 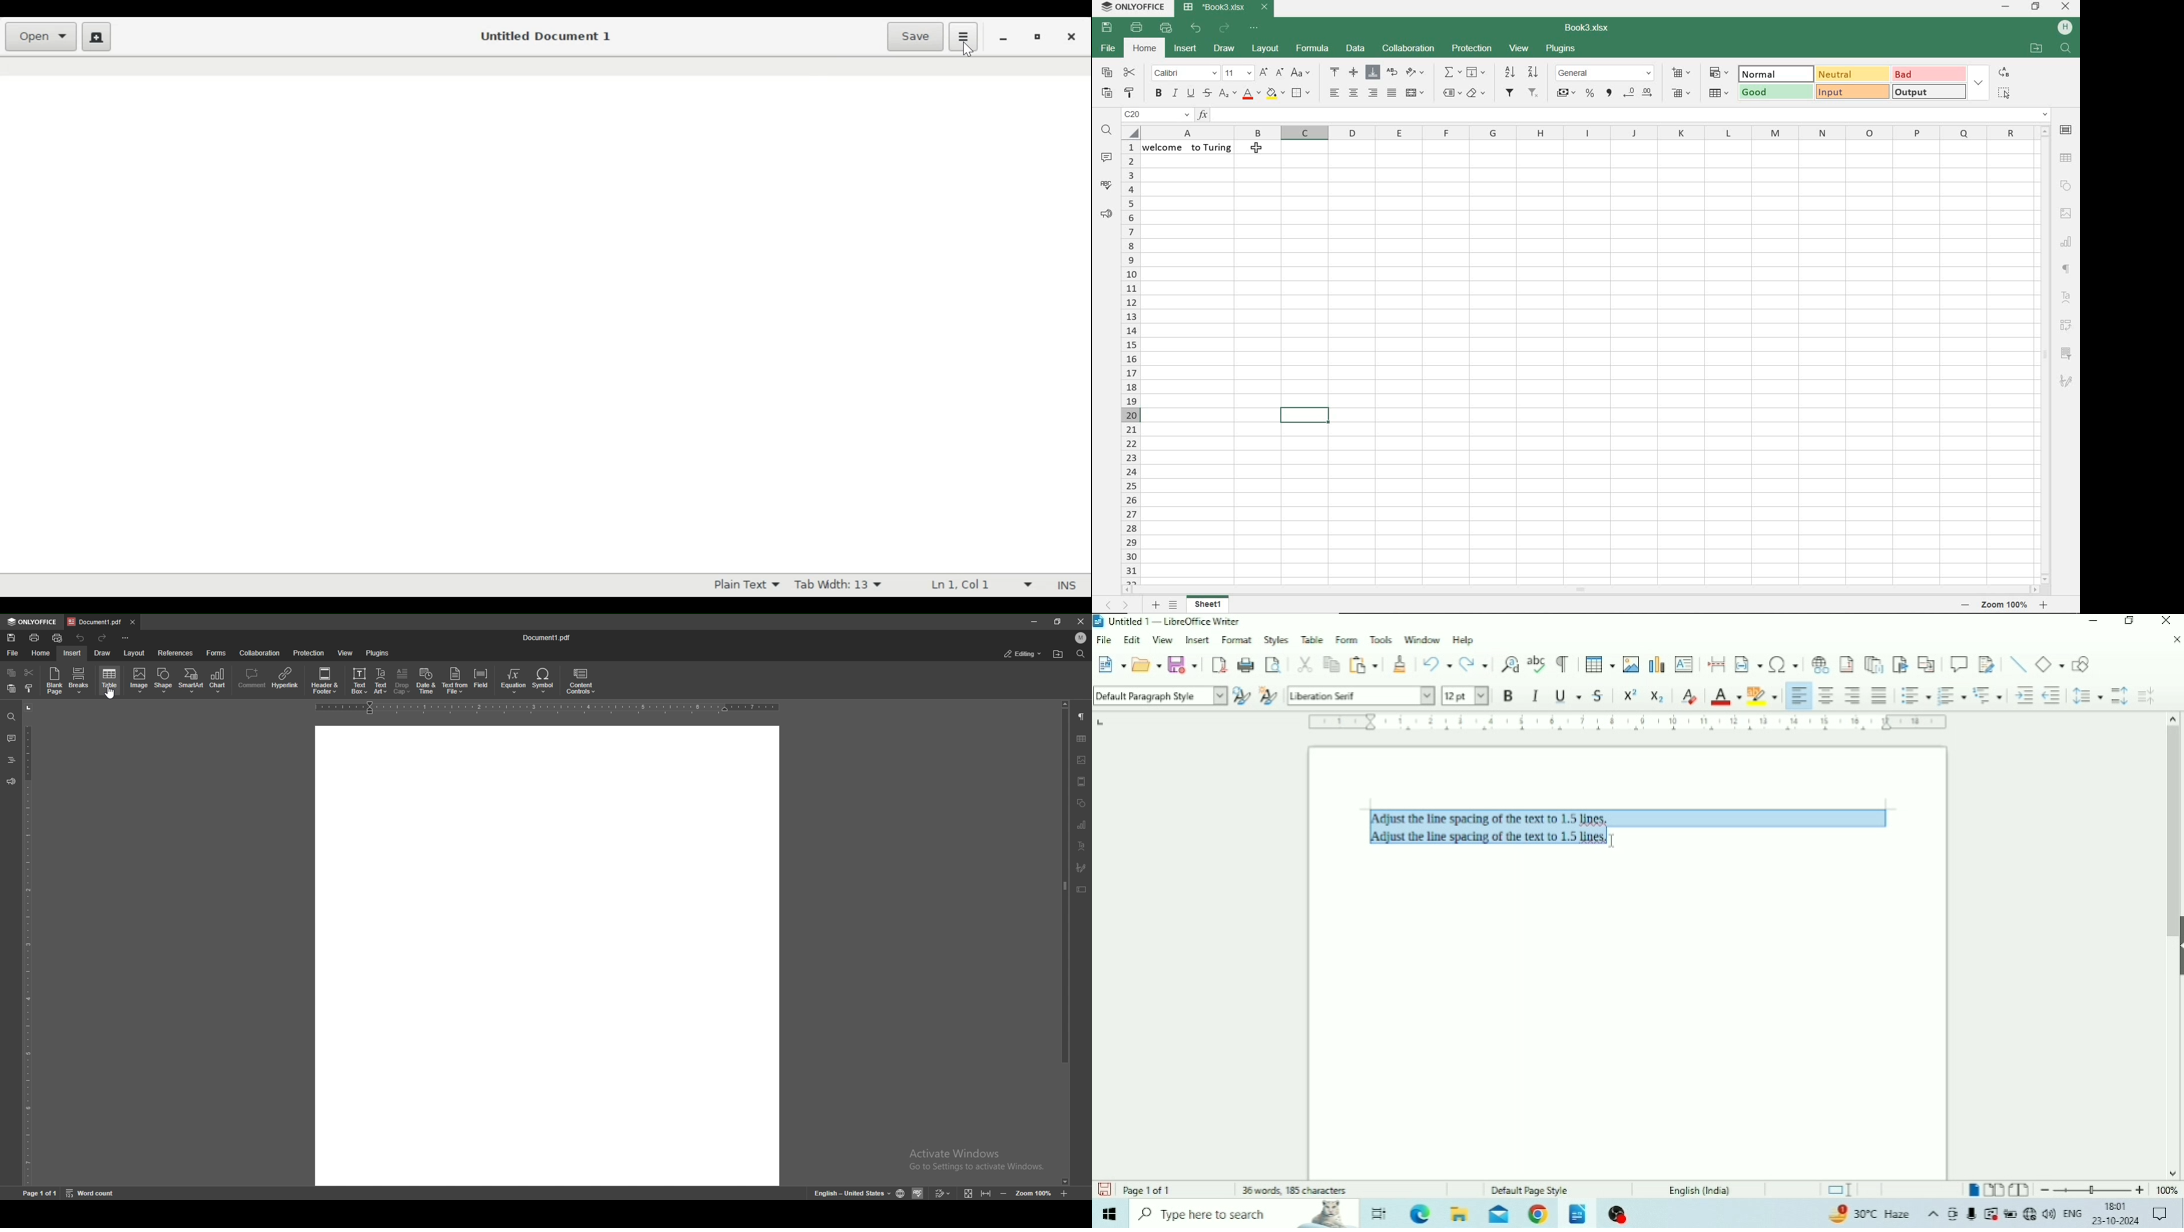 I want to click on strikethrough, so click(x=1208, y=94).